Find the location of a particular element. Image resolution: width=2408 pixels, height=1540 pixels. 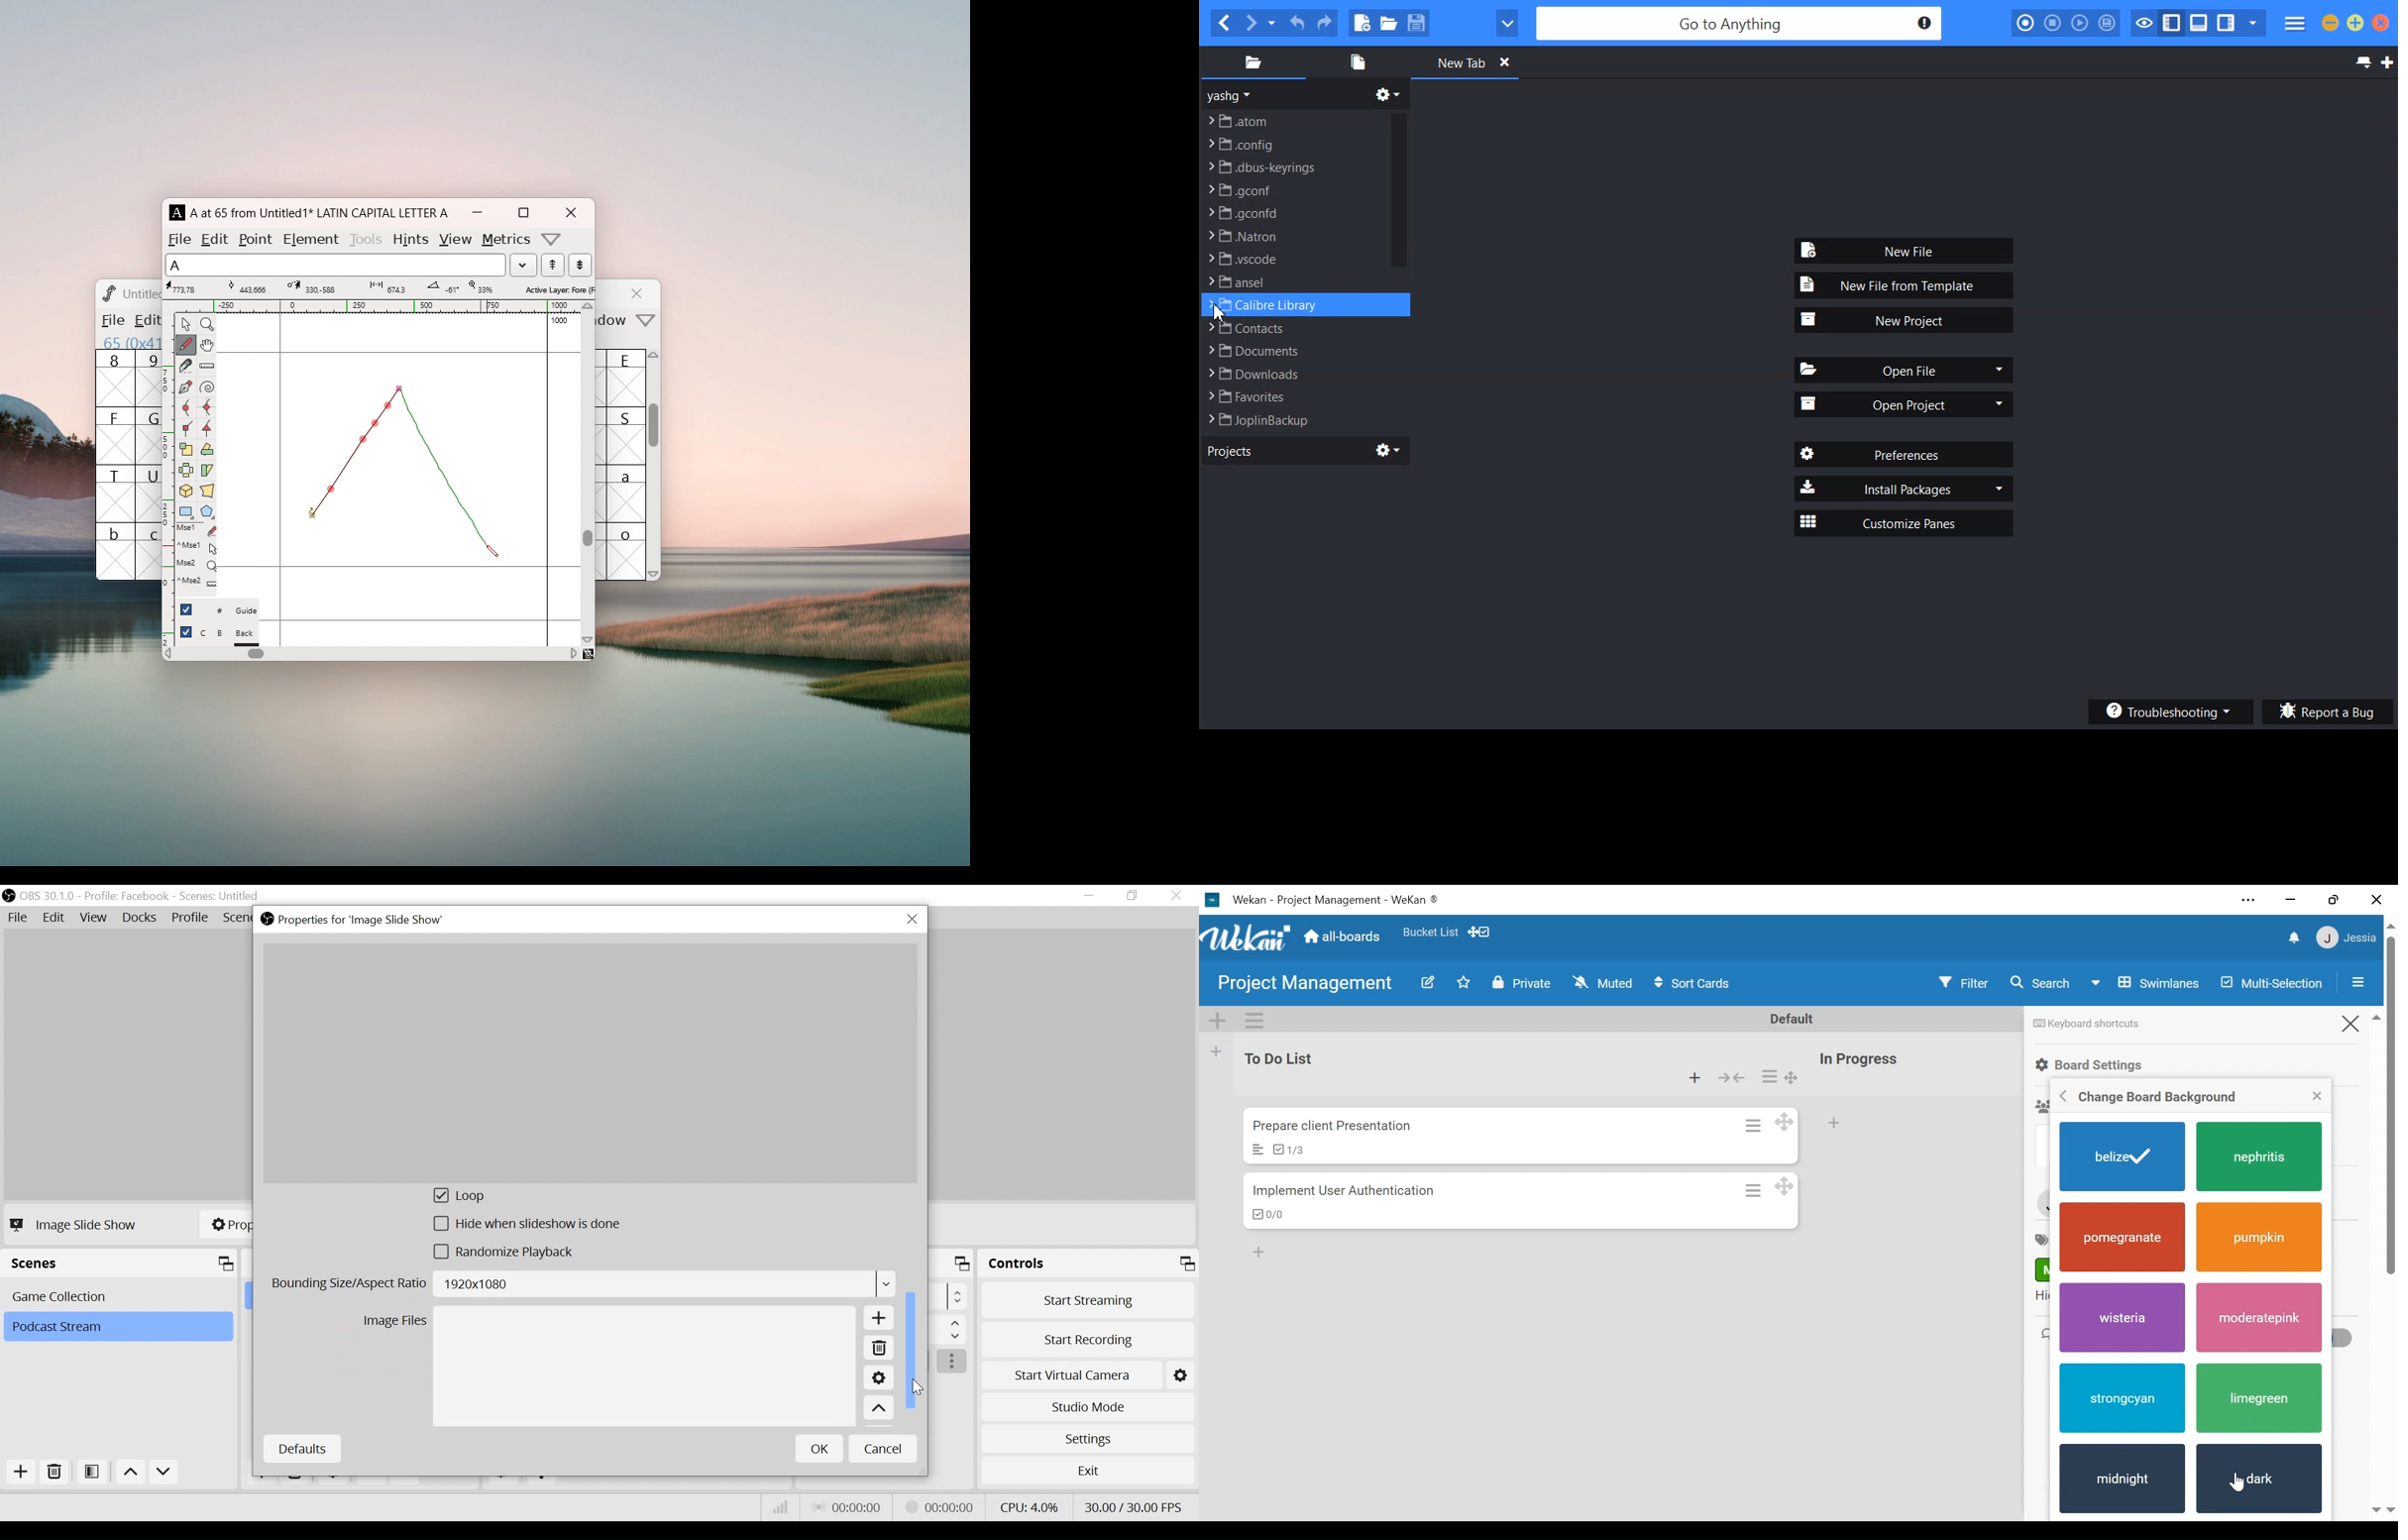

cursor coordinates is located at coordinates (185, 287).